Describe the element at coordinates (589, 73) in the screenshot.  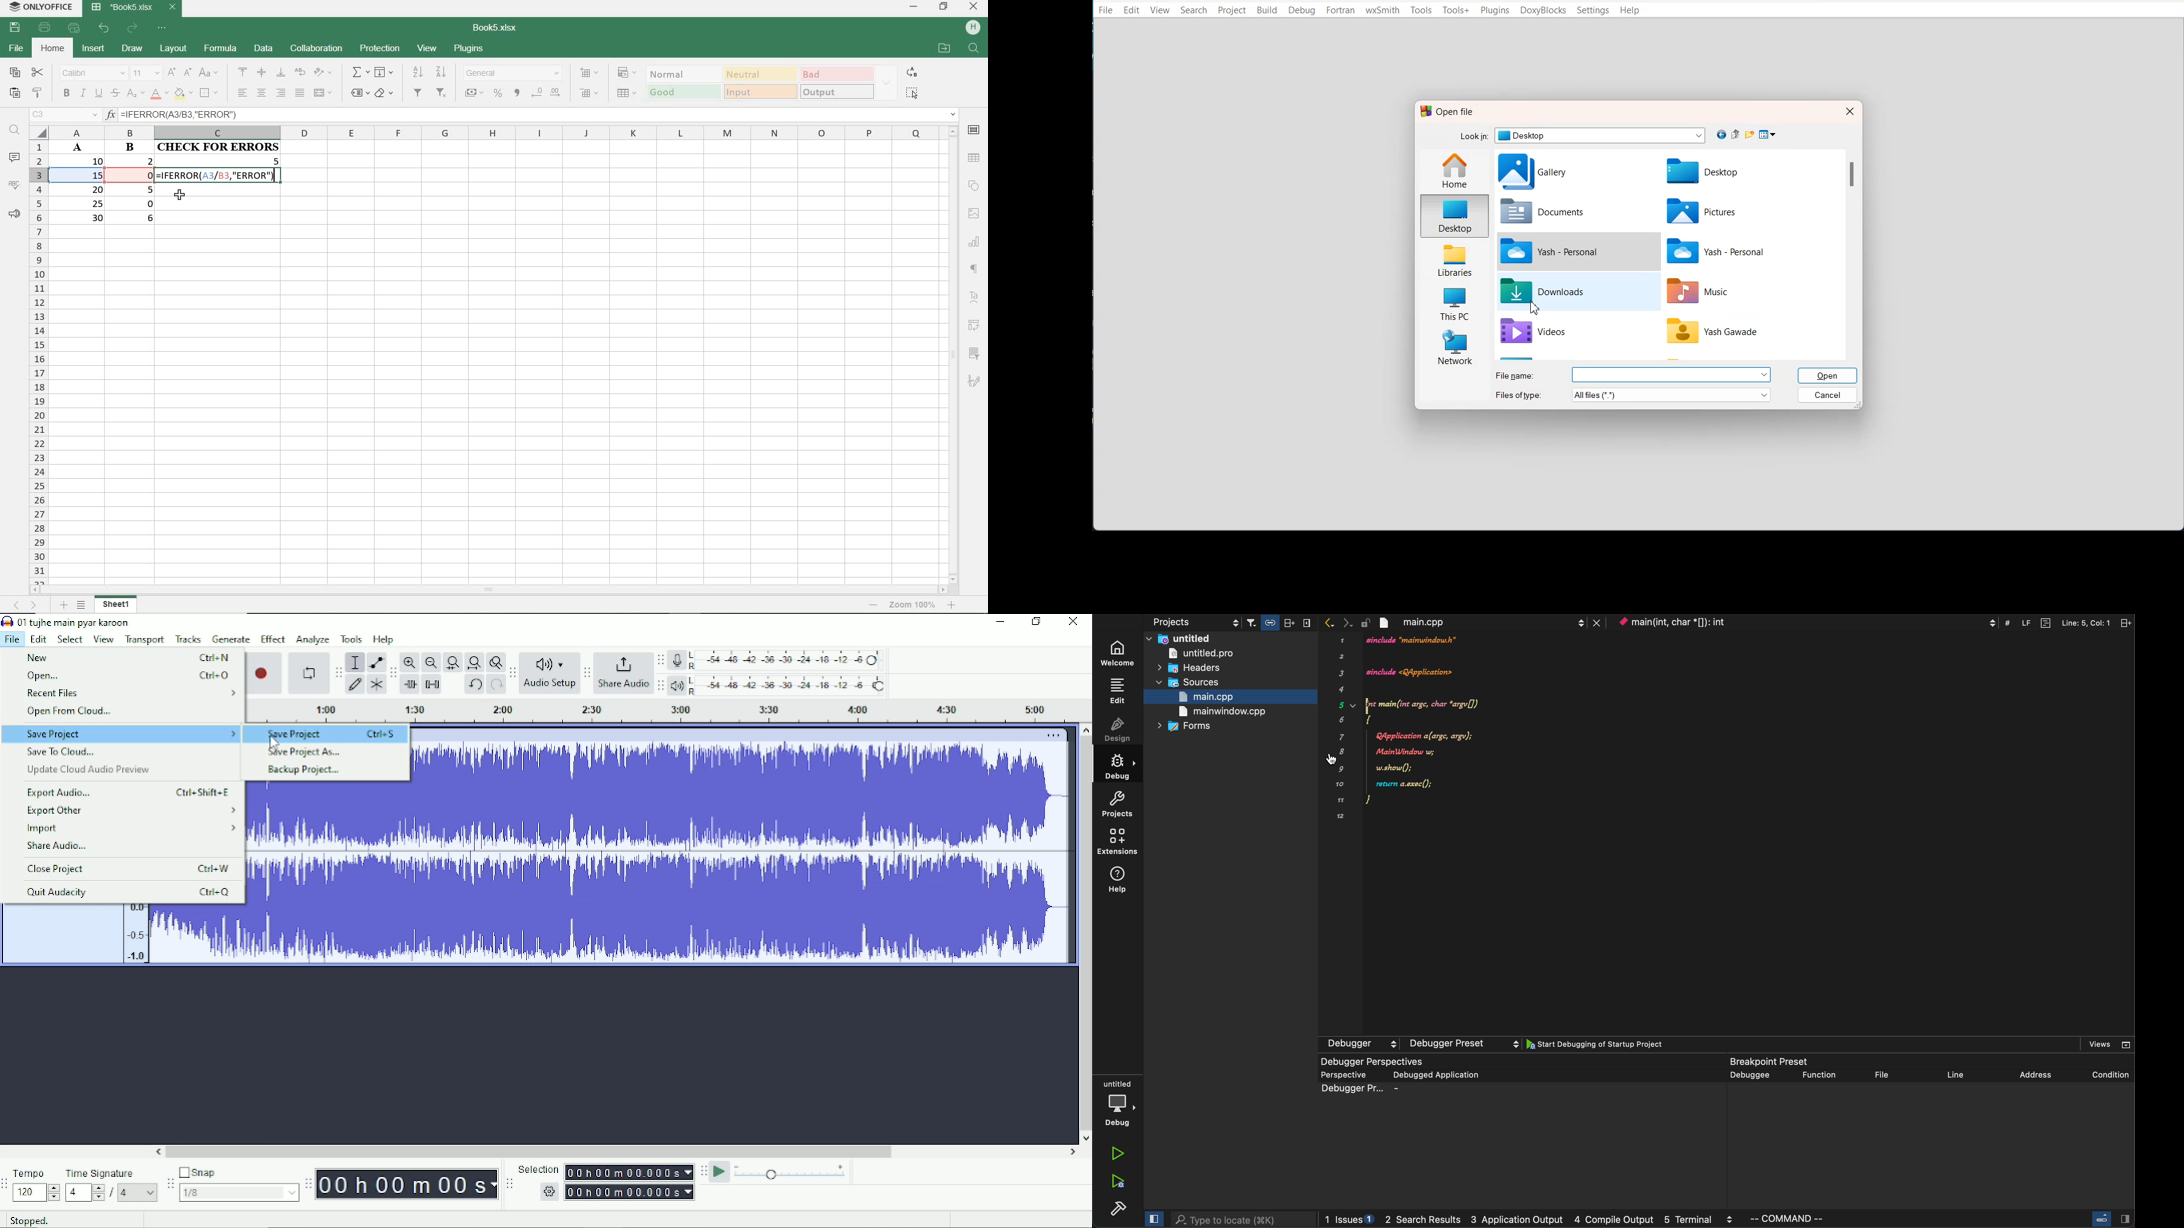
I see `INSERT CELLS` at that location.